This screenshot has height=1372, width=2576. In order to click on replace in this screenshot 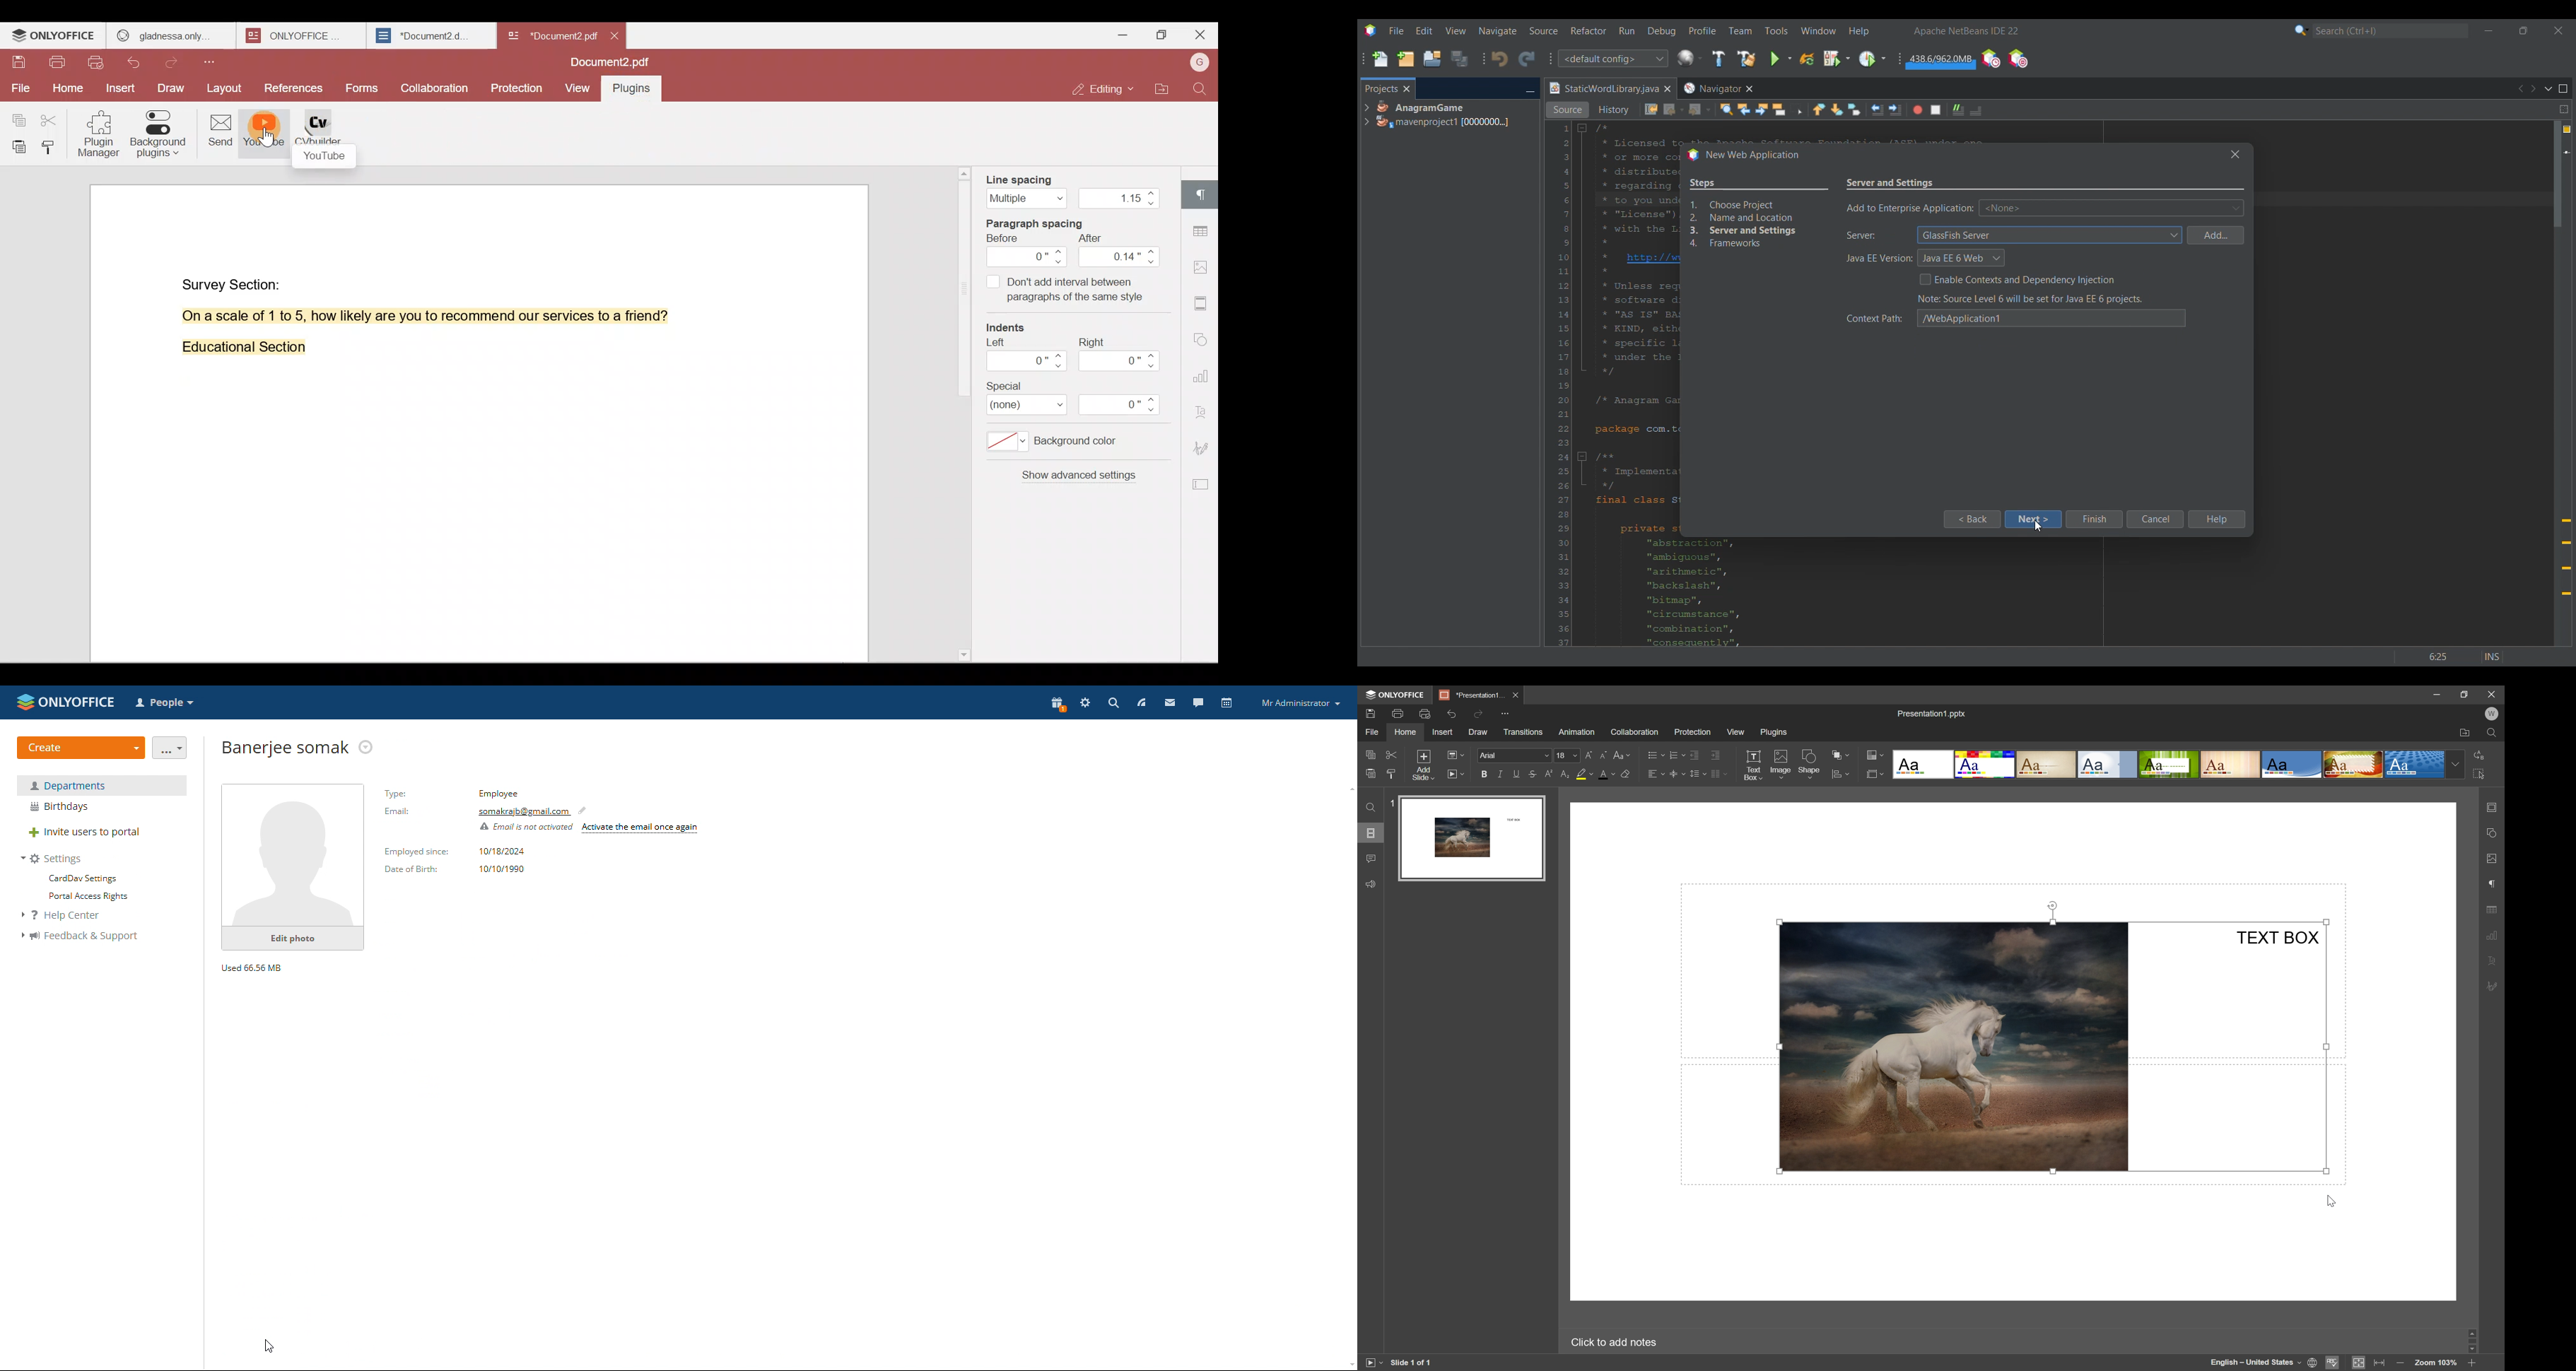, I will do `click(2481, 754)`.